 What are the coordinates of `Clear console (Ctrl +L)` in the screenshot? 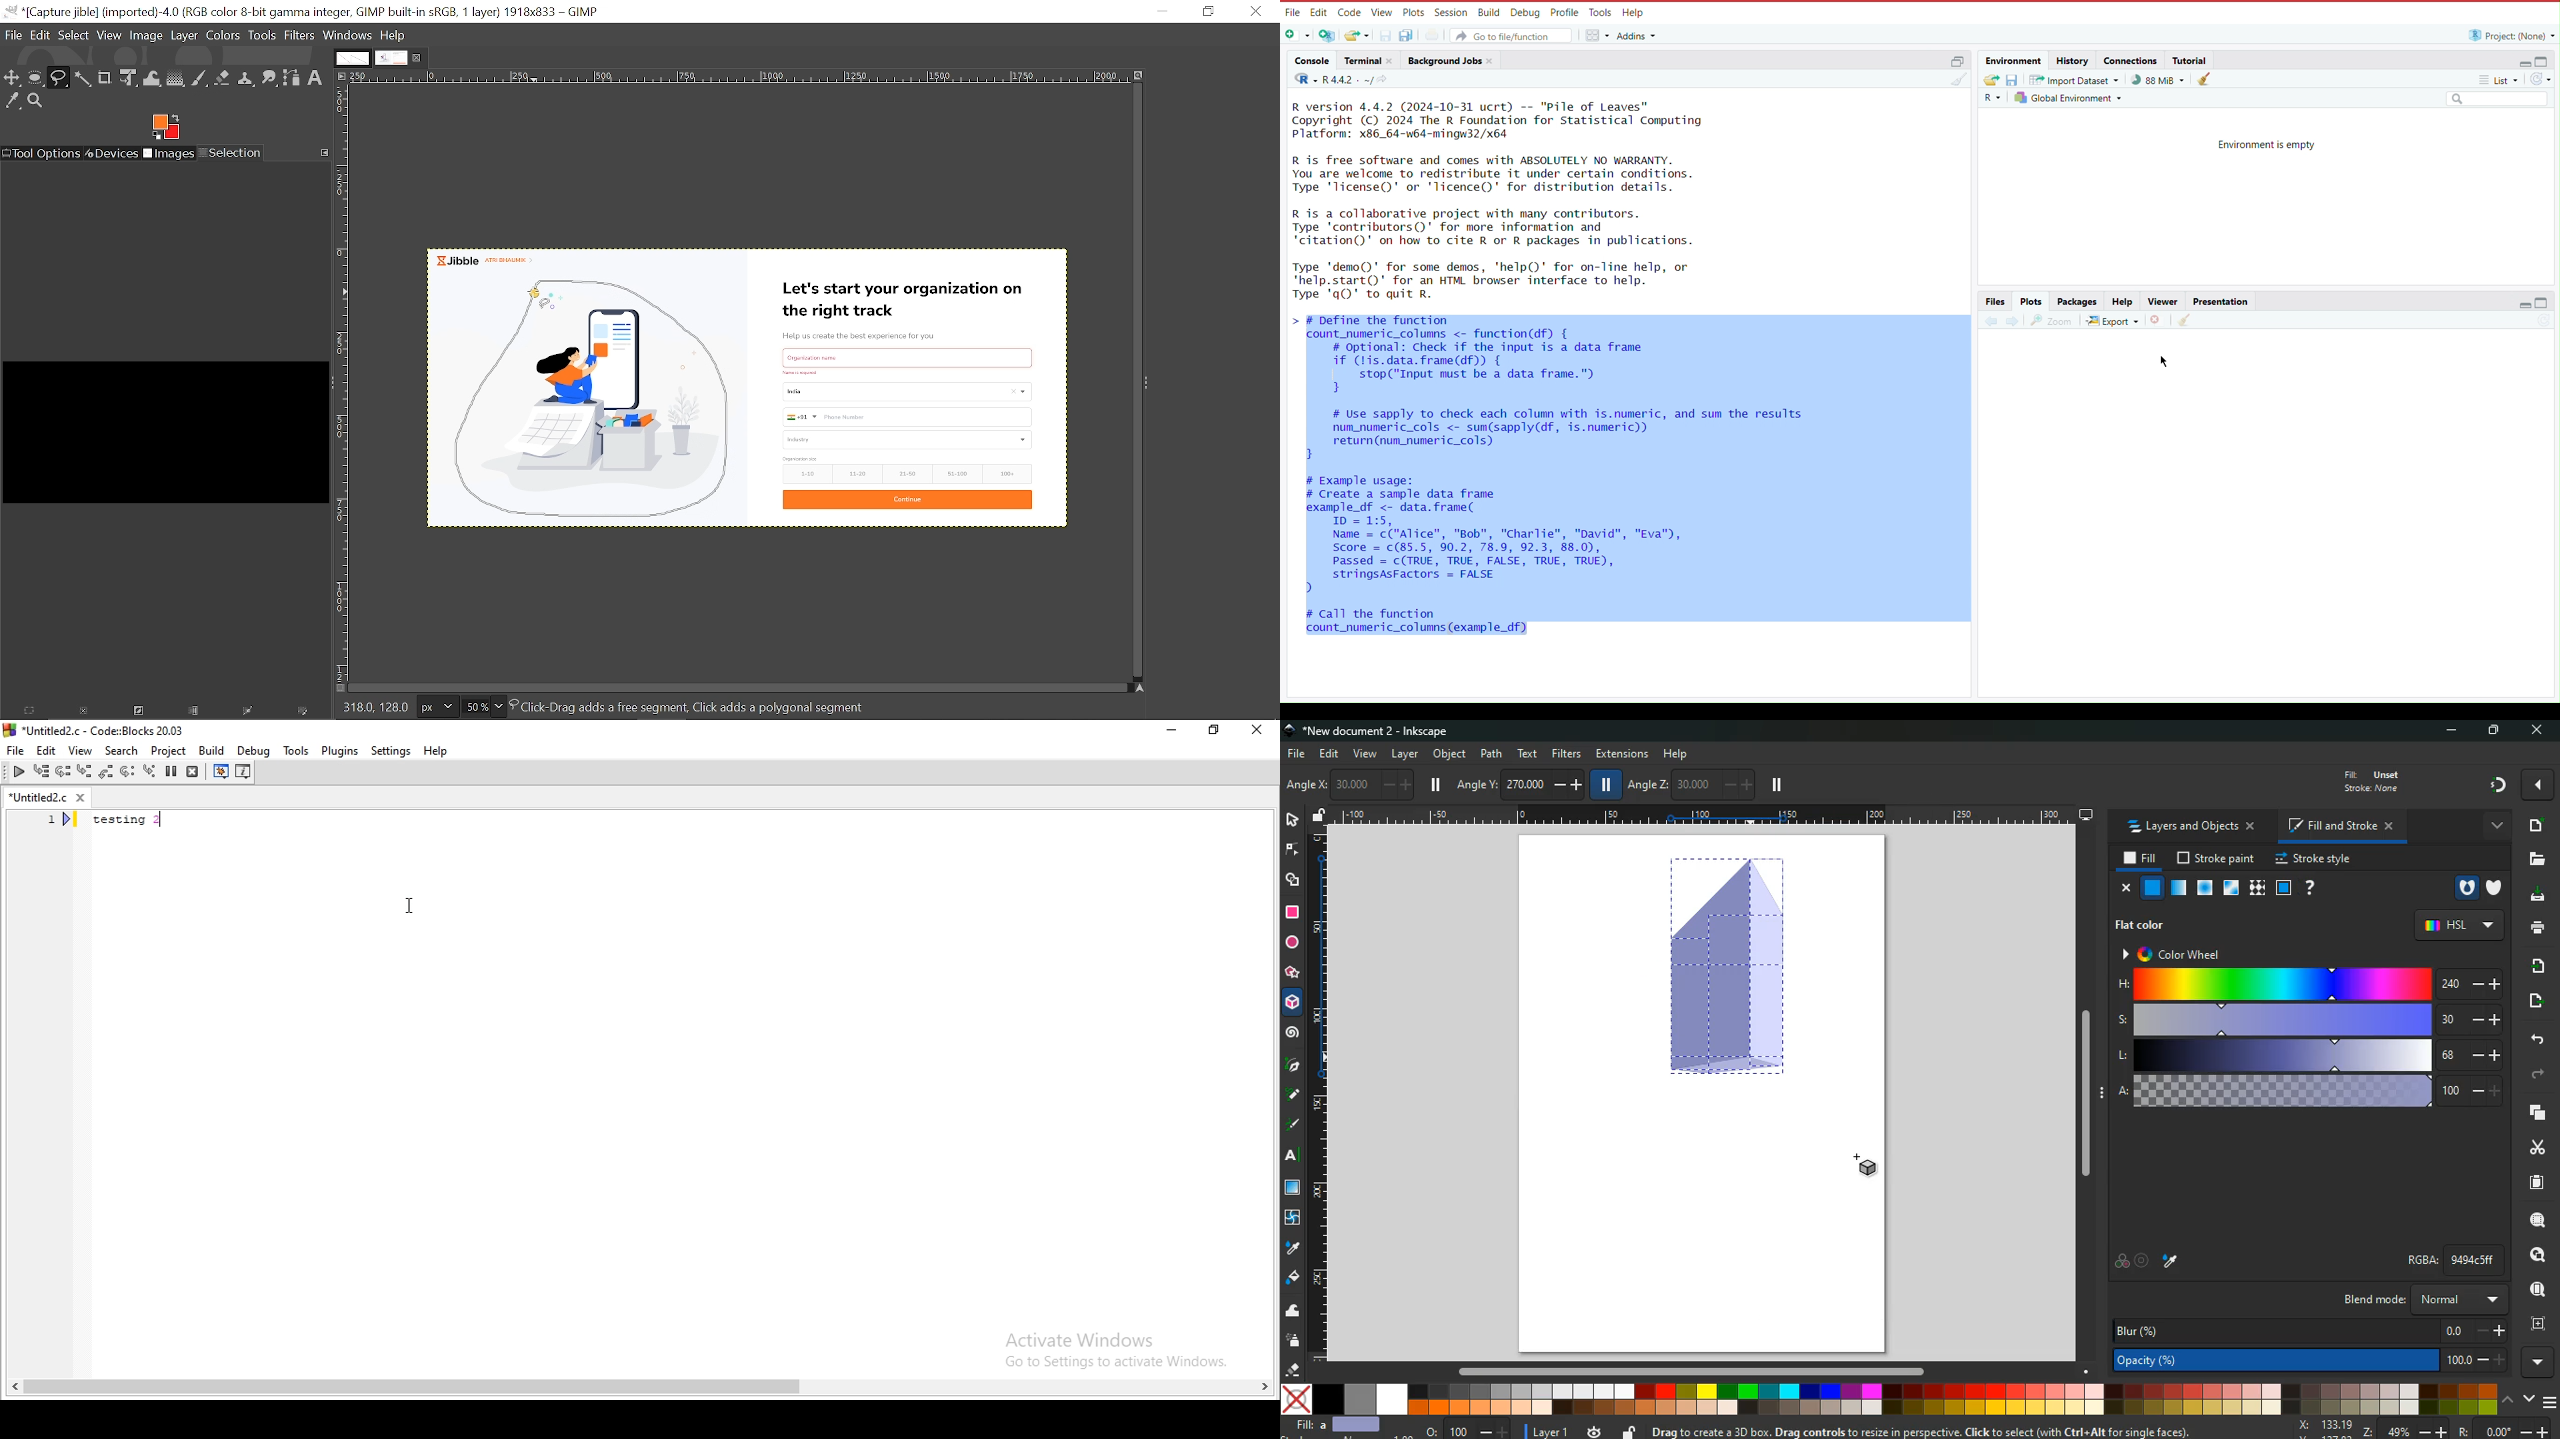 It's located at (1961, 84).